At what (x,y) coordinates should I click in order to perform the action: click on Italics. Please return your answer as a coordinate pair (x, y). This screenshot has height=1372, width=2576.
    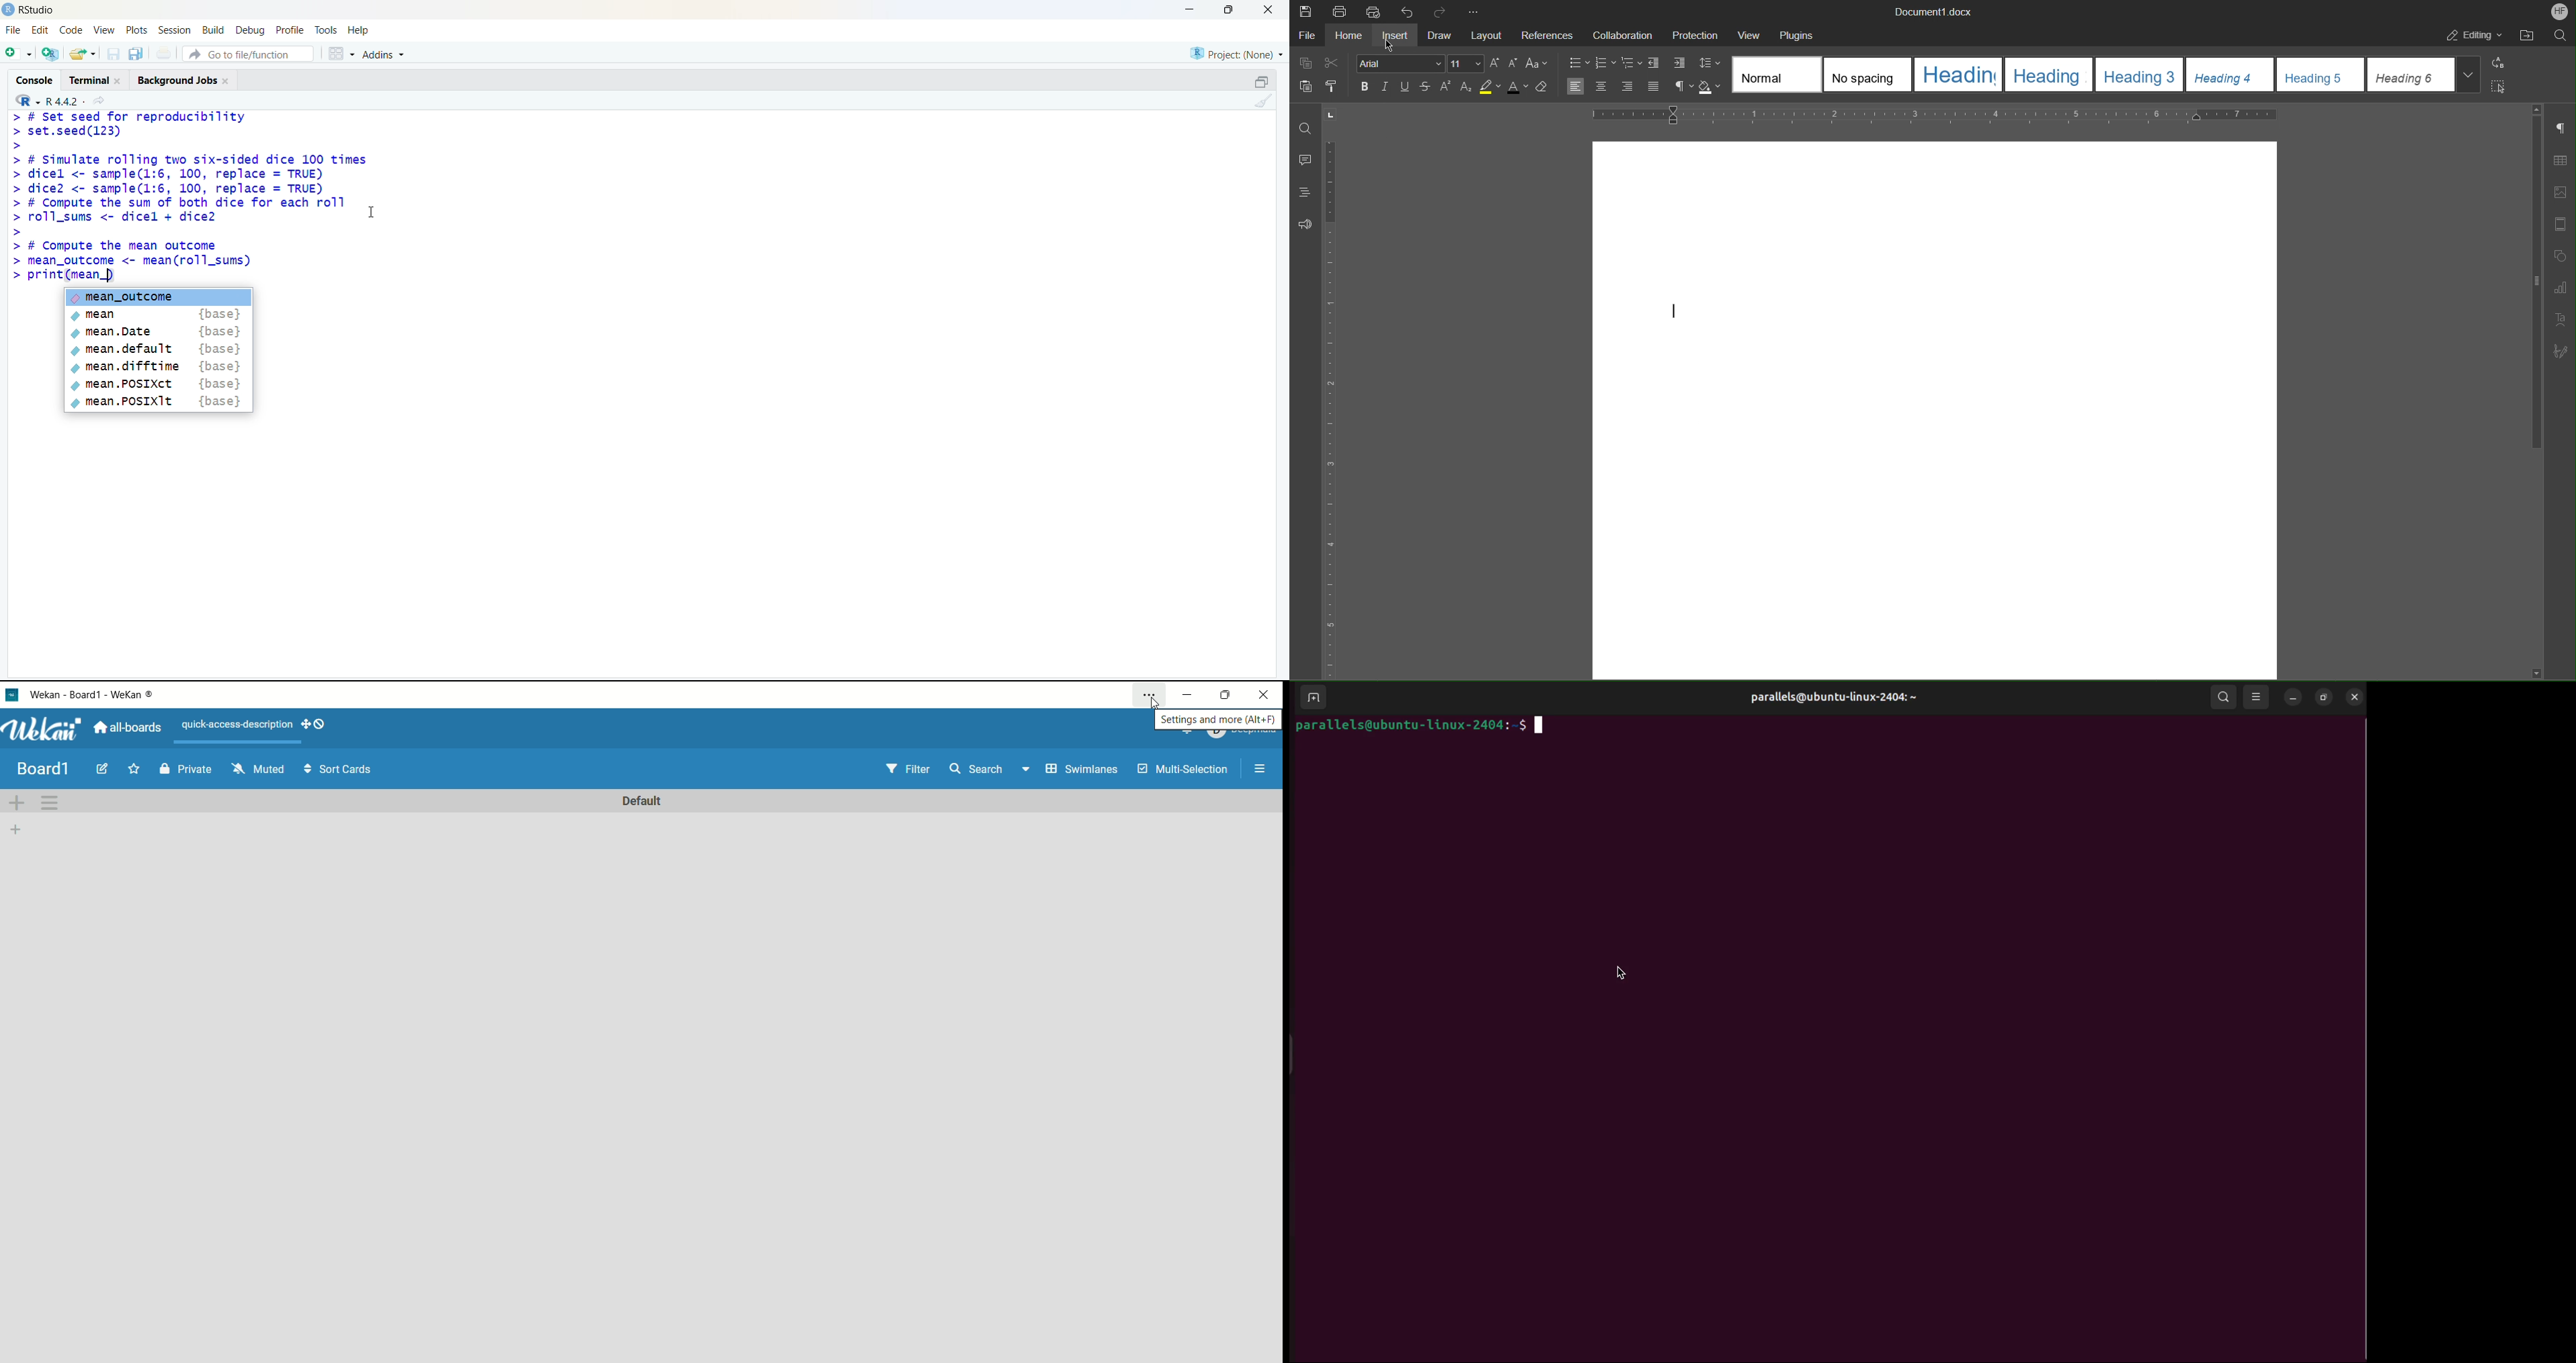
    Looking at the image, I should click on (1385, 87).